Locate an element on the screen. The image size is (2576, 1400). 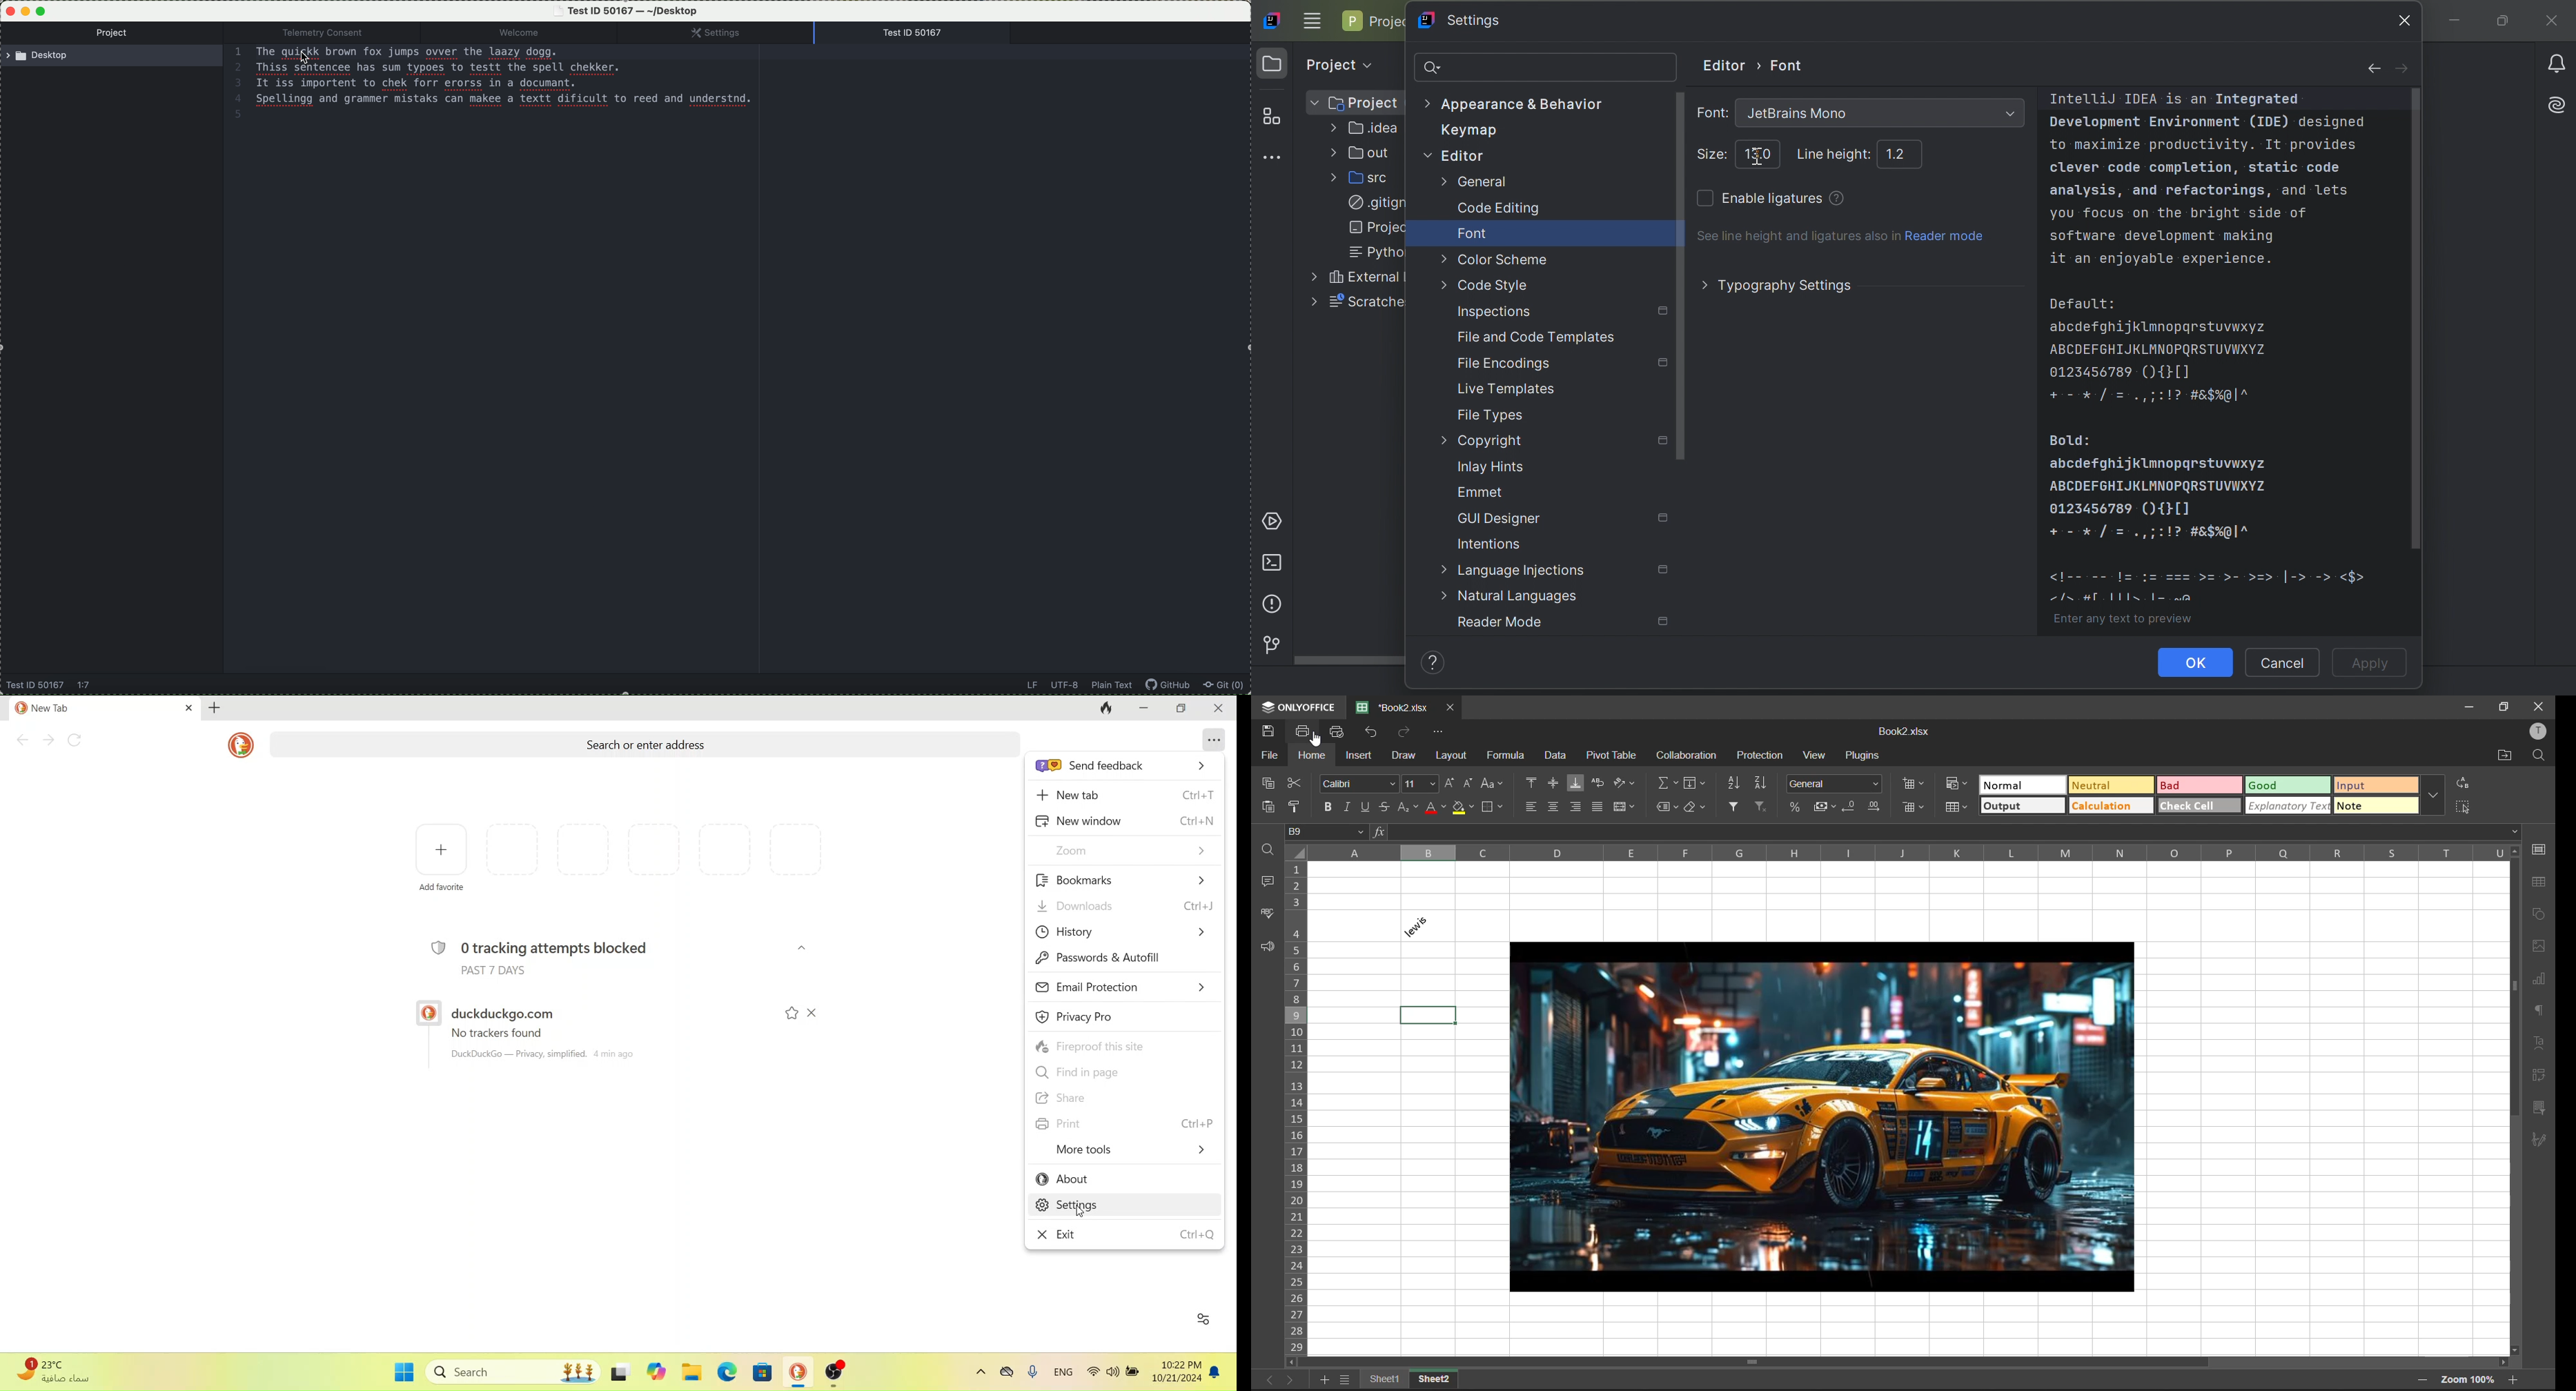
General is located at coordinates (1475, 181).